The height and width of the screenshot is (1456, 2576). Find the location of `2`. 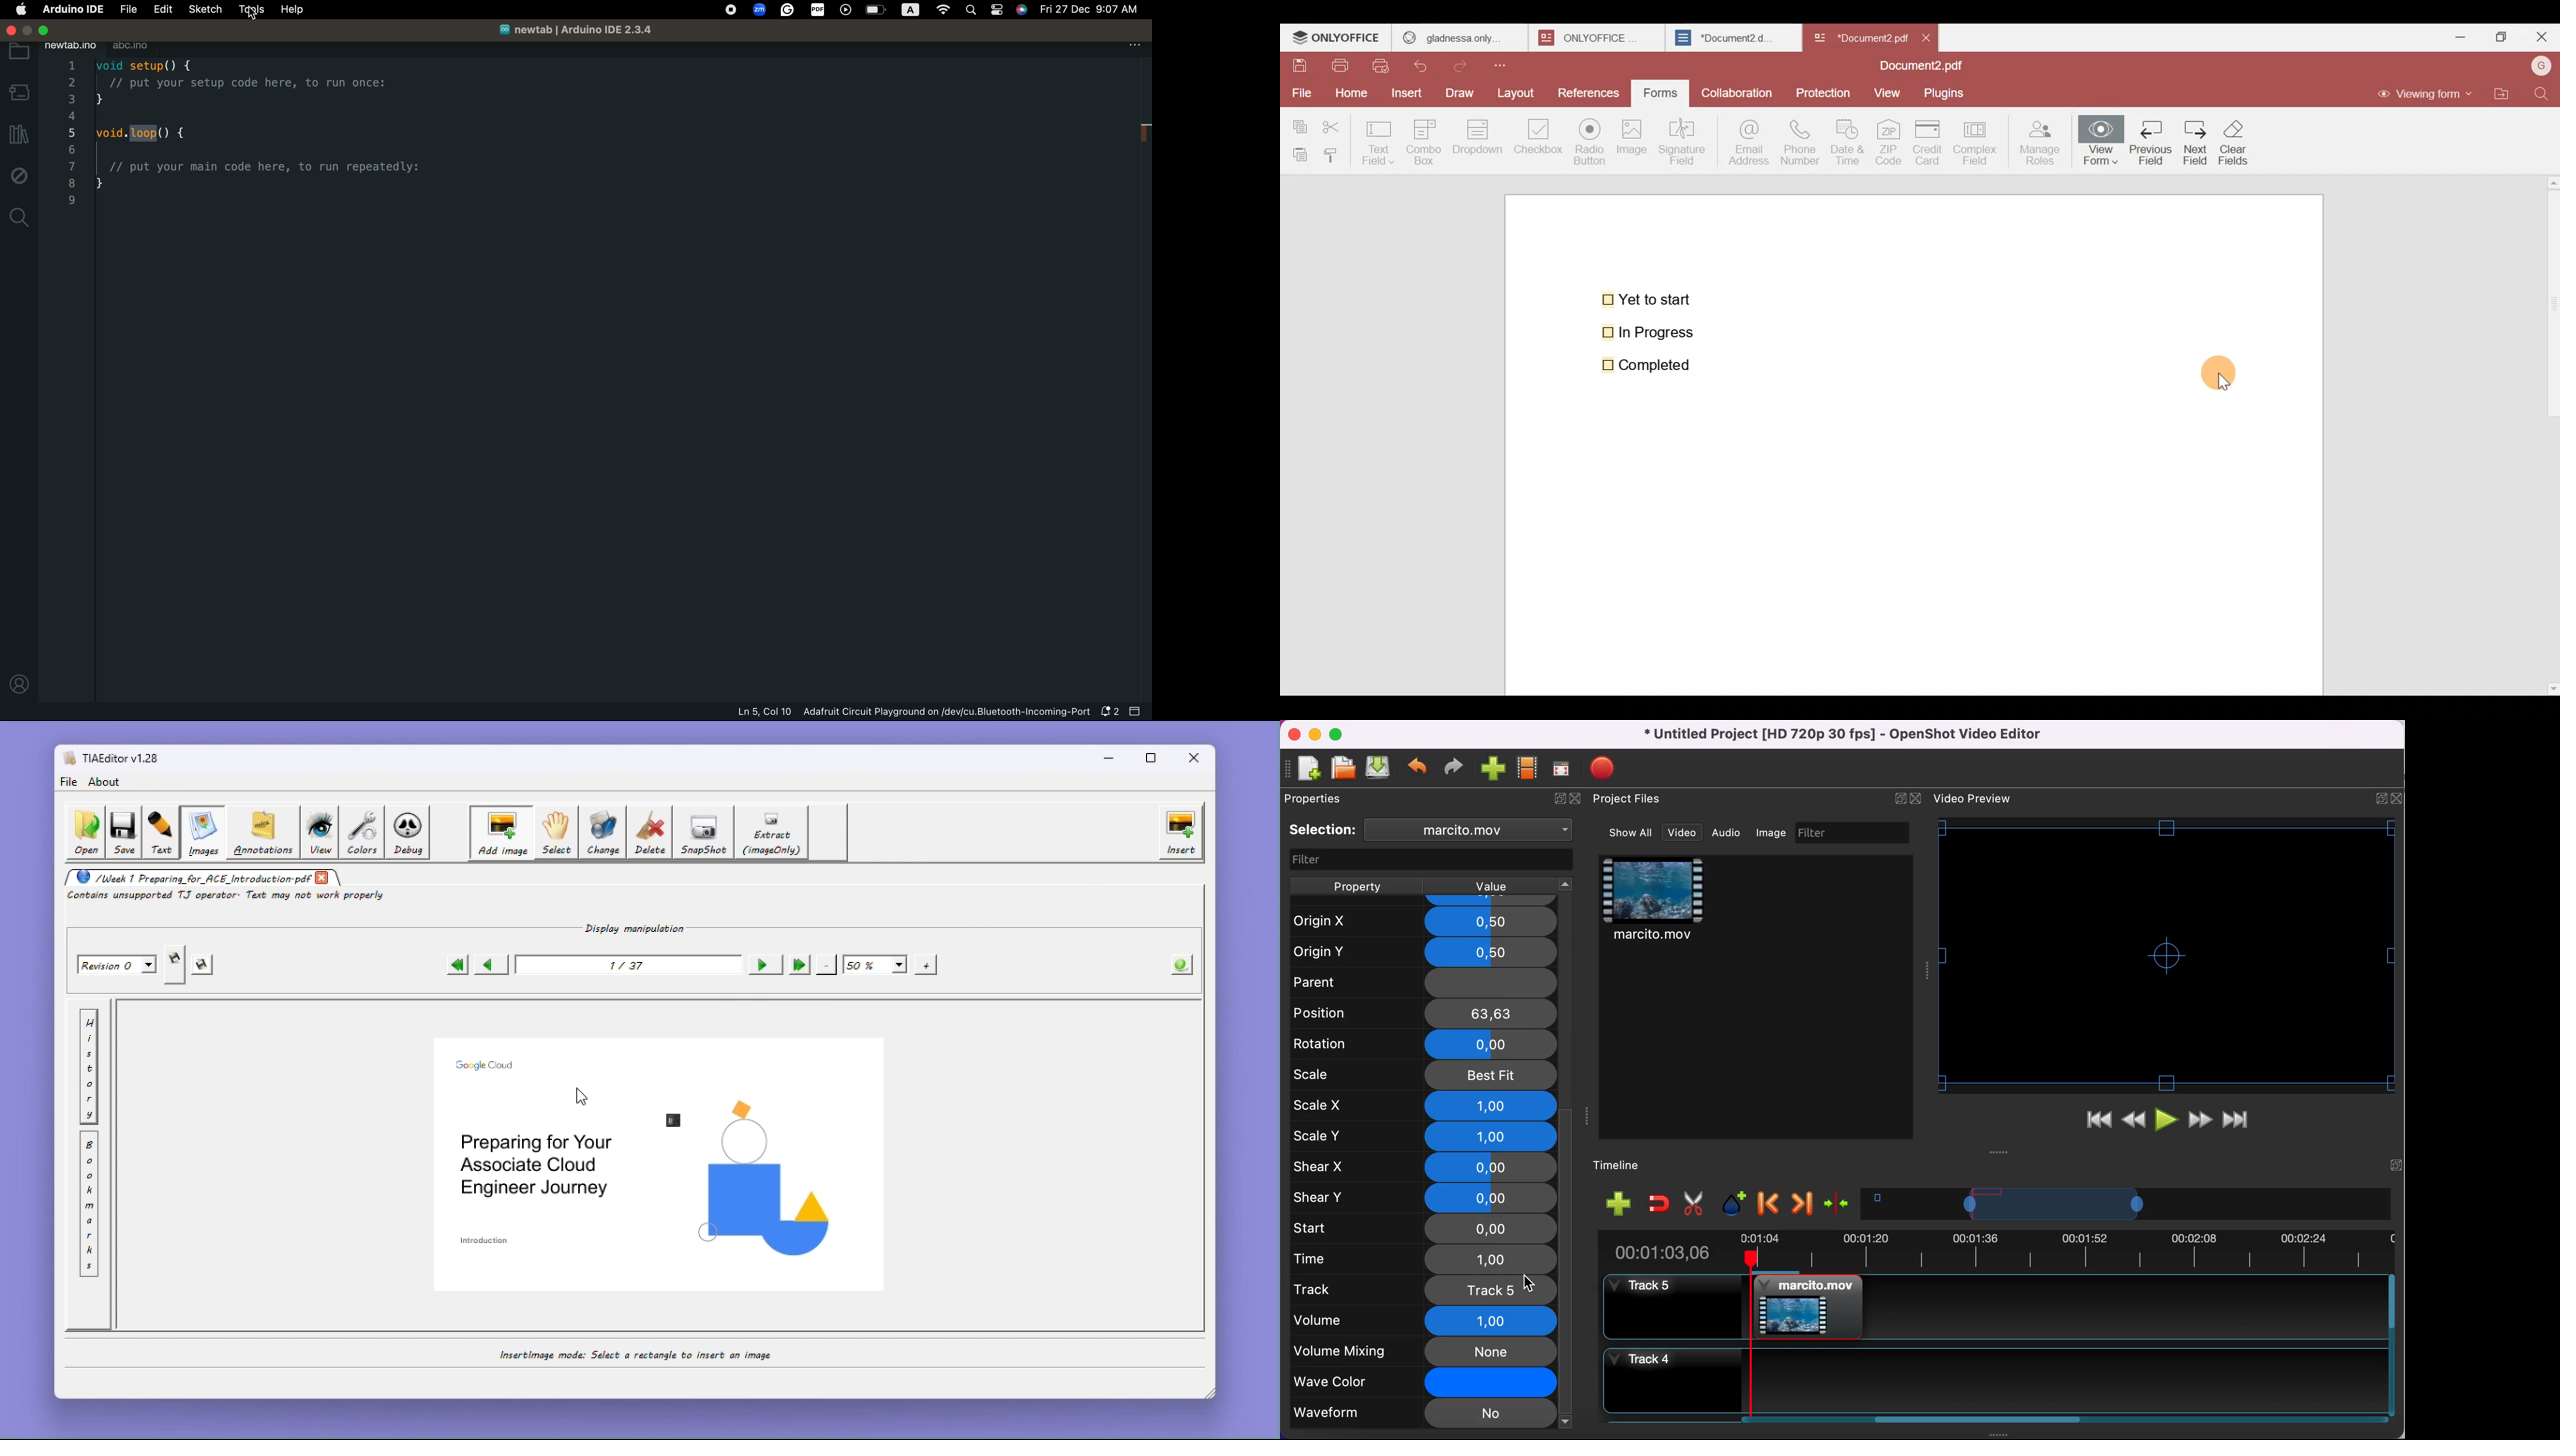

2 is located at coordinates (70, 82).